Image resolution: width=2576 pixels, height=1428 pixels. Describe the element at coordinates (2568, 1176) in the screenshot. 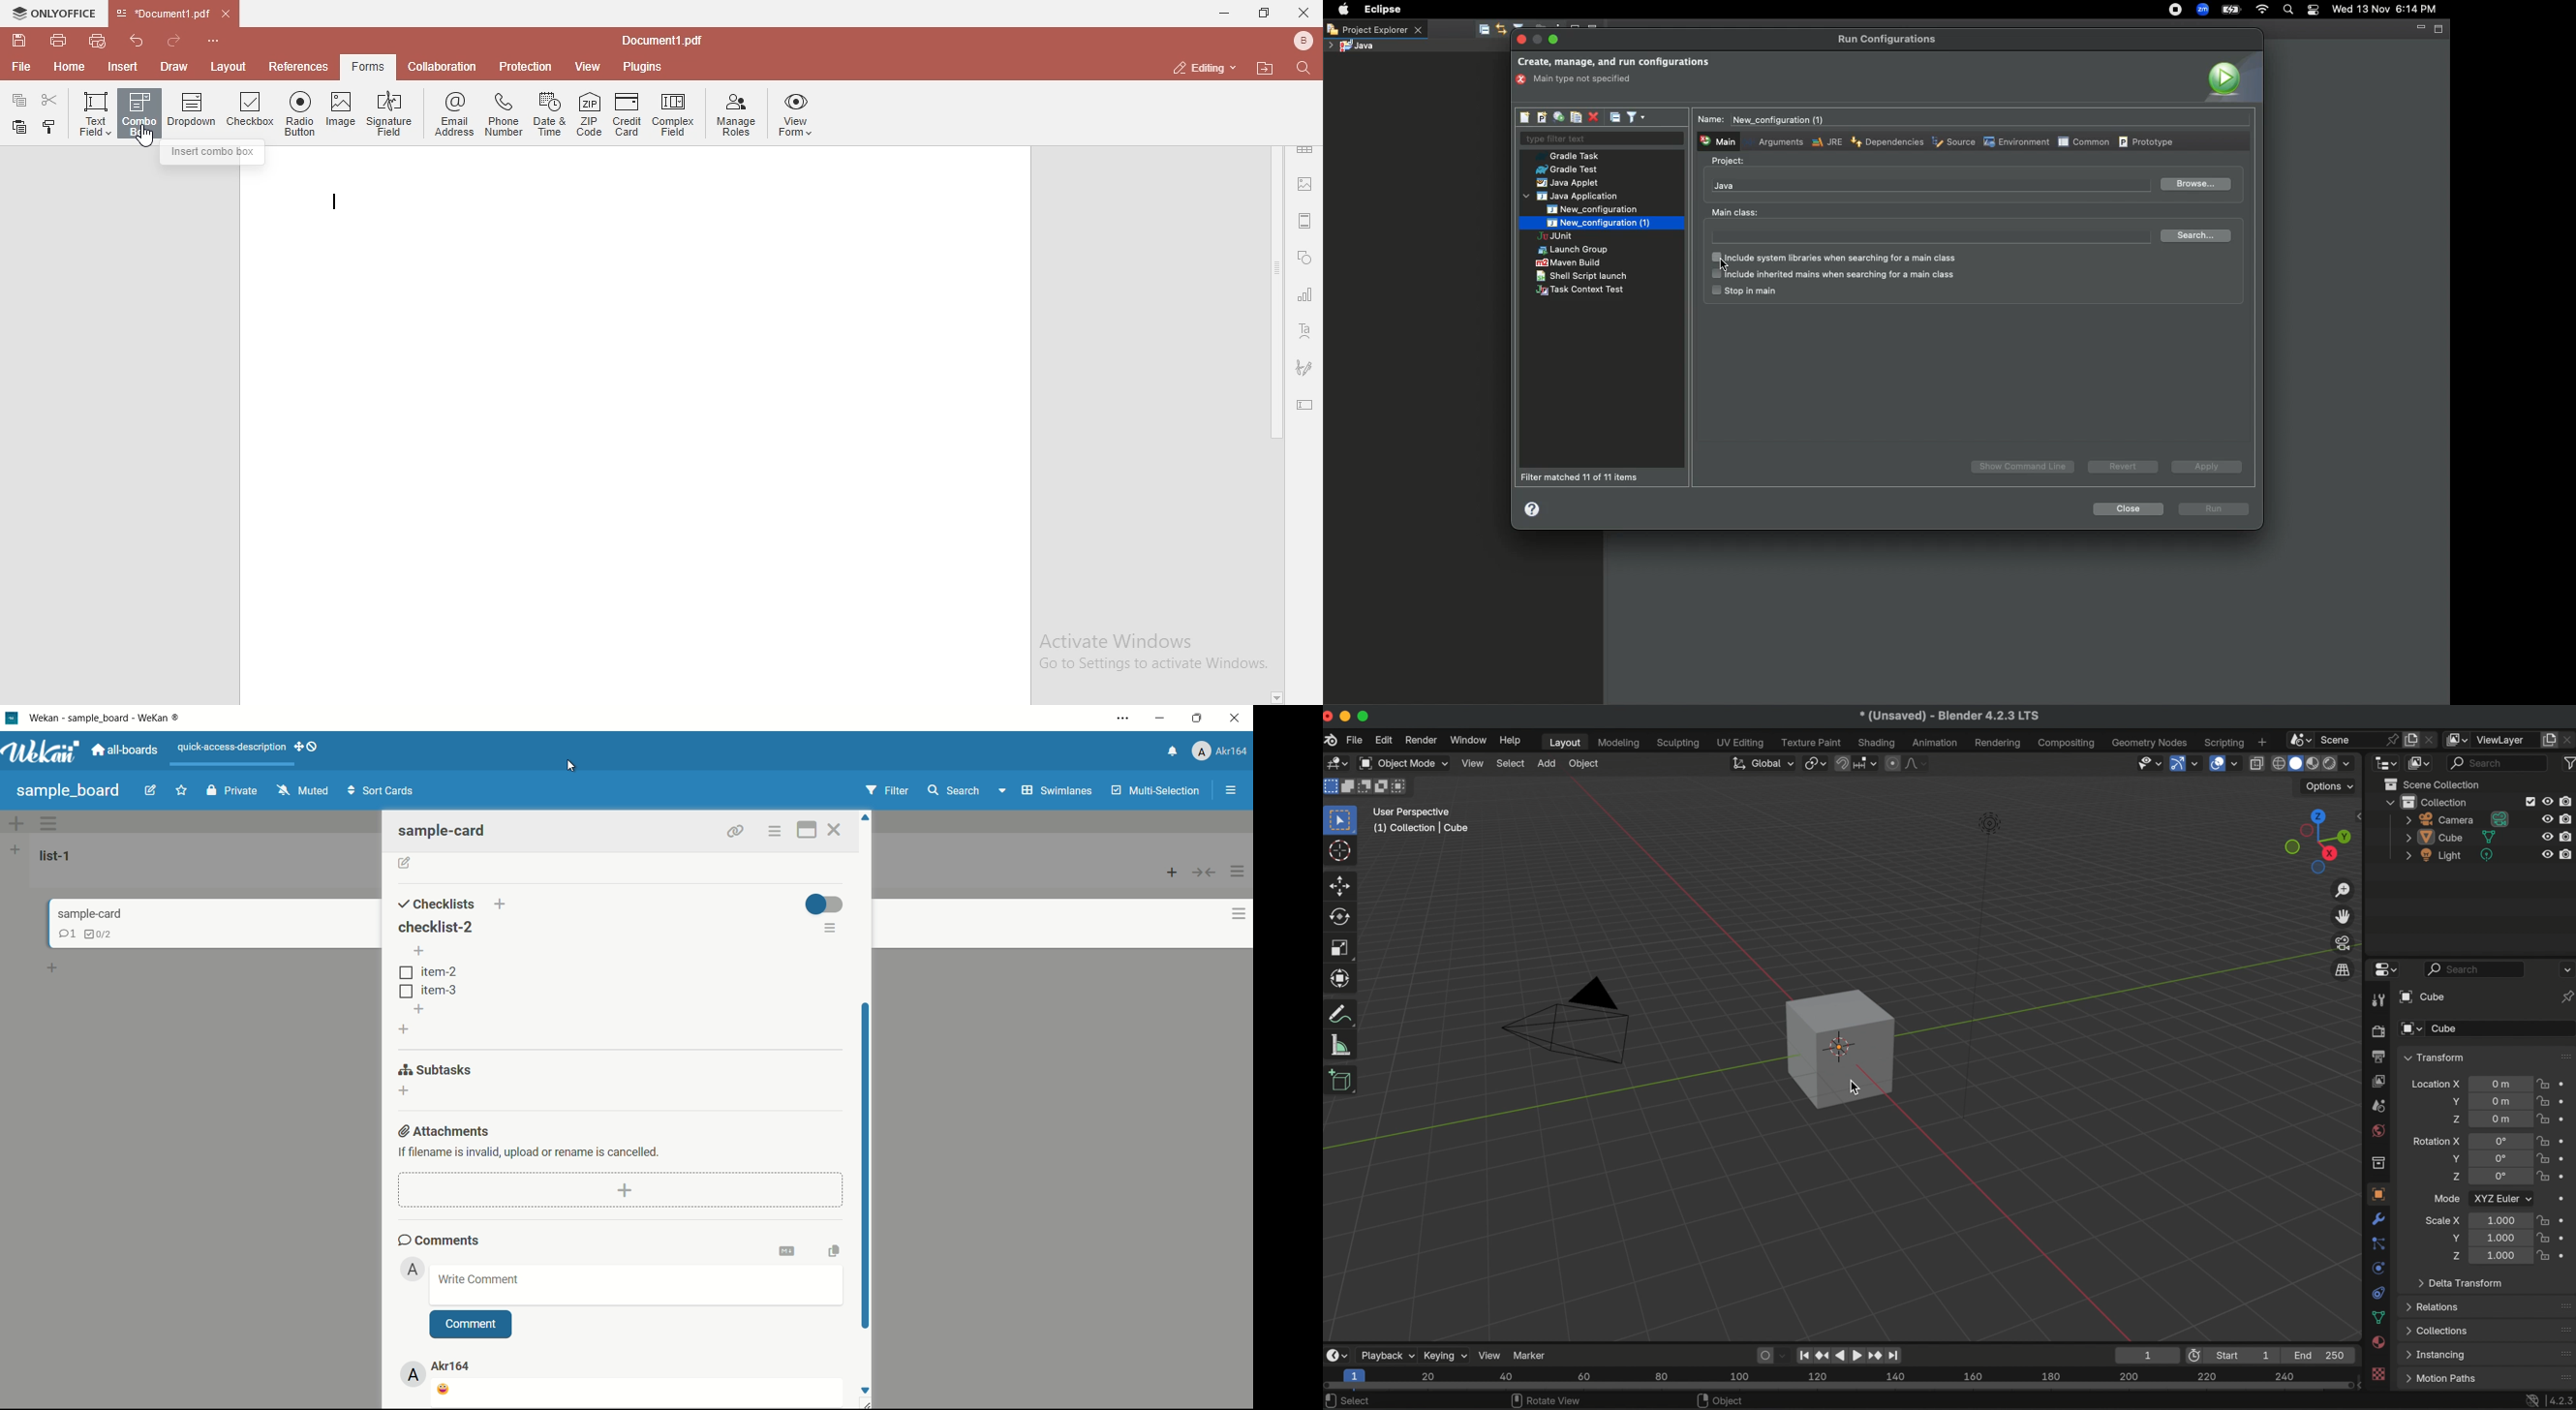

I see `animate property` at that location.